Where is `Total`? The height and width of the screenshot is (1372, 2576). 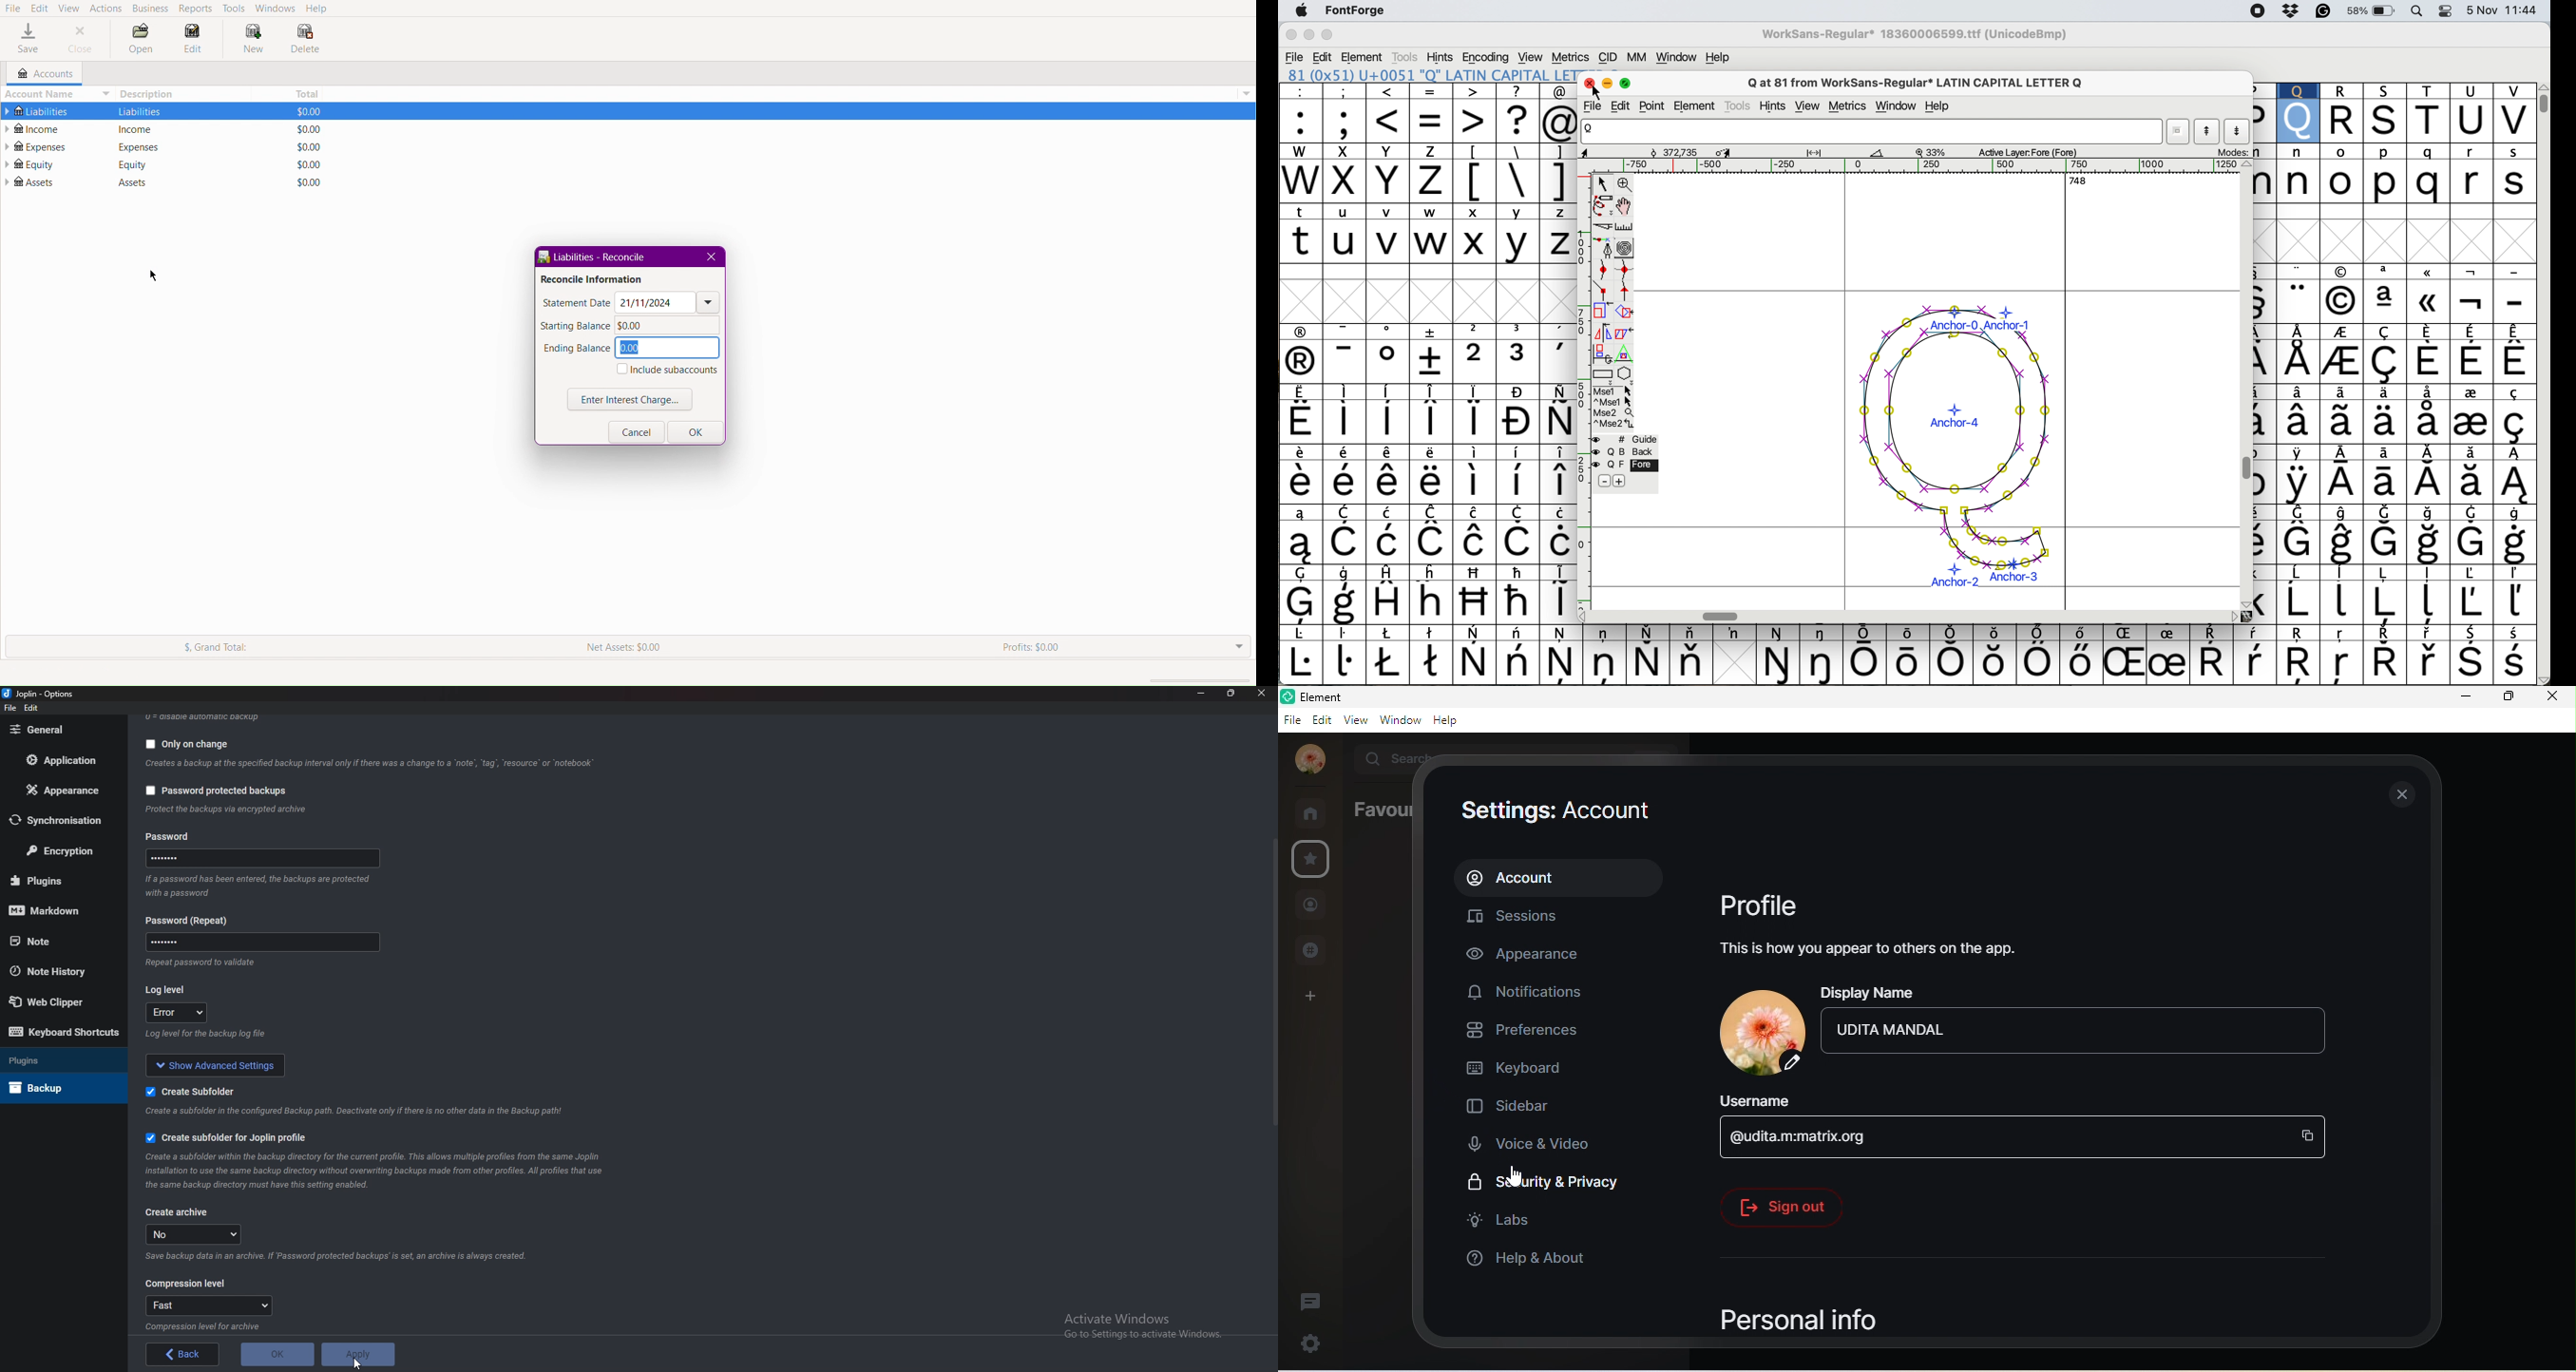
Total is located at coordinates (310, 128).